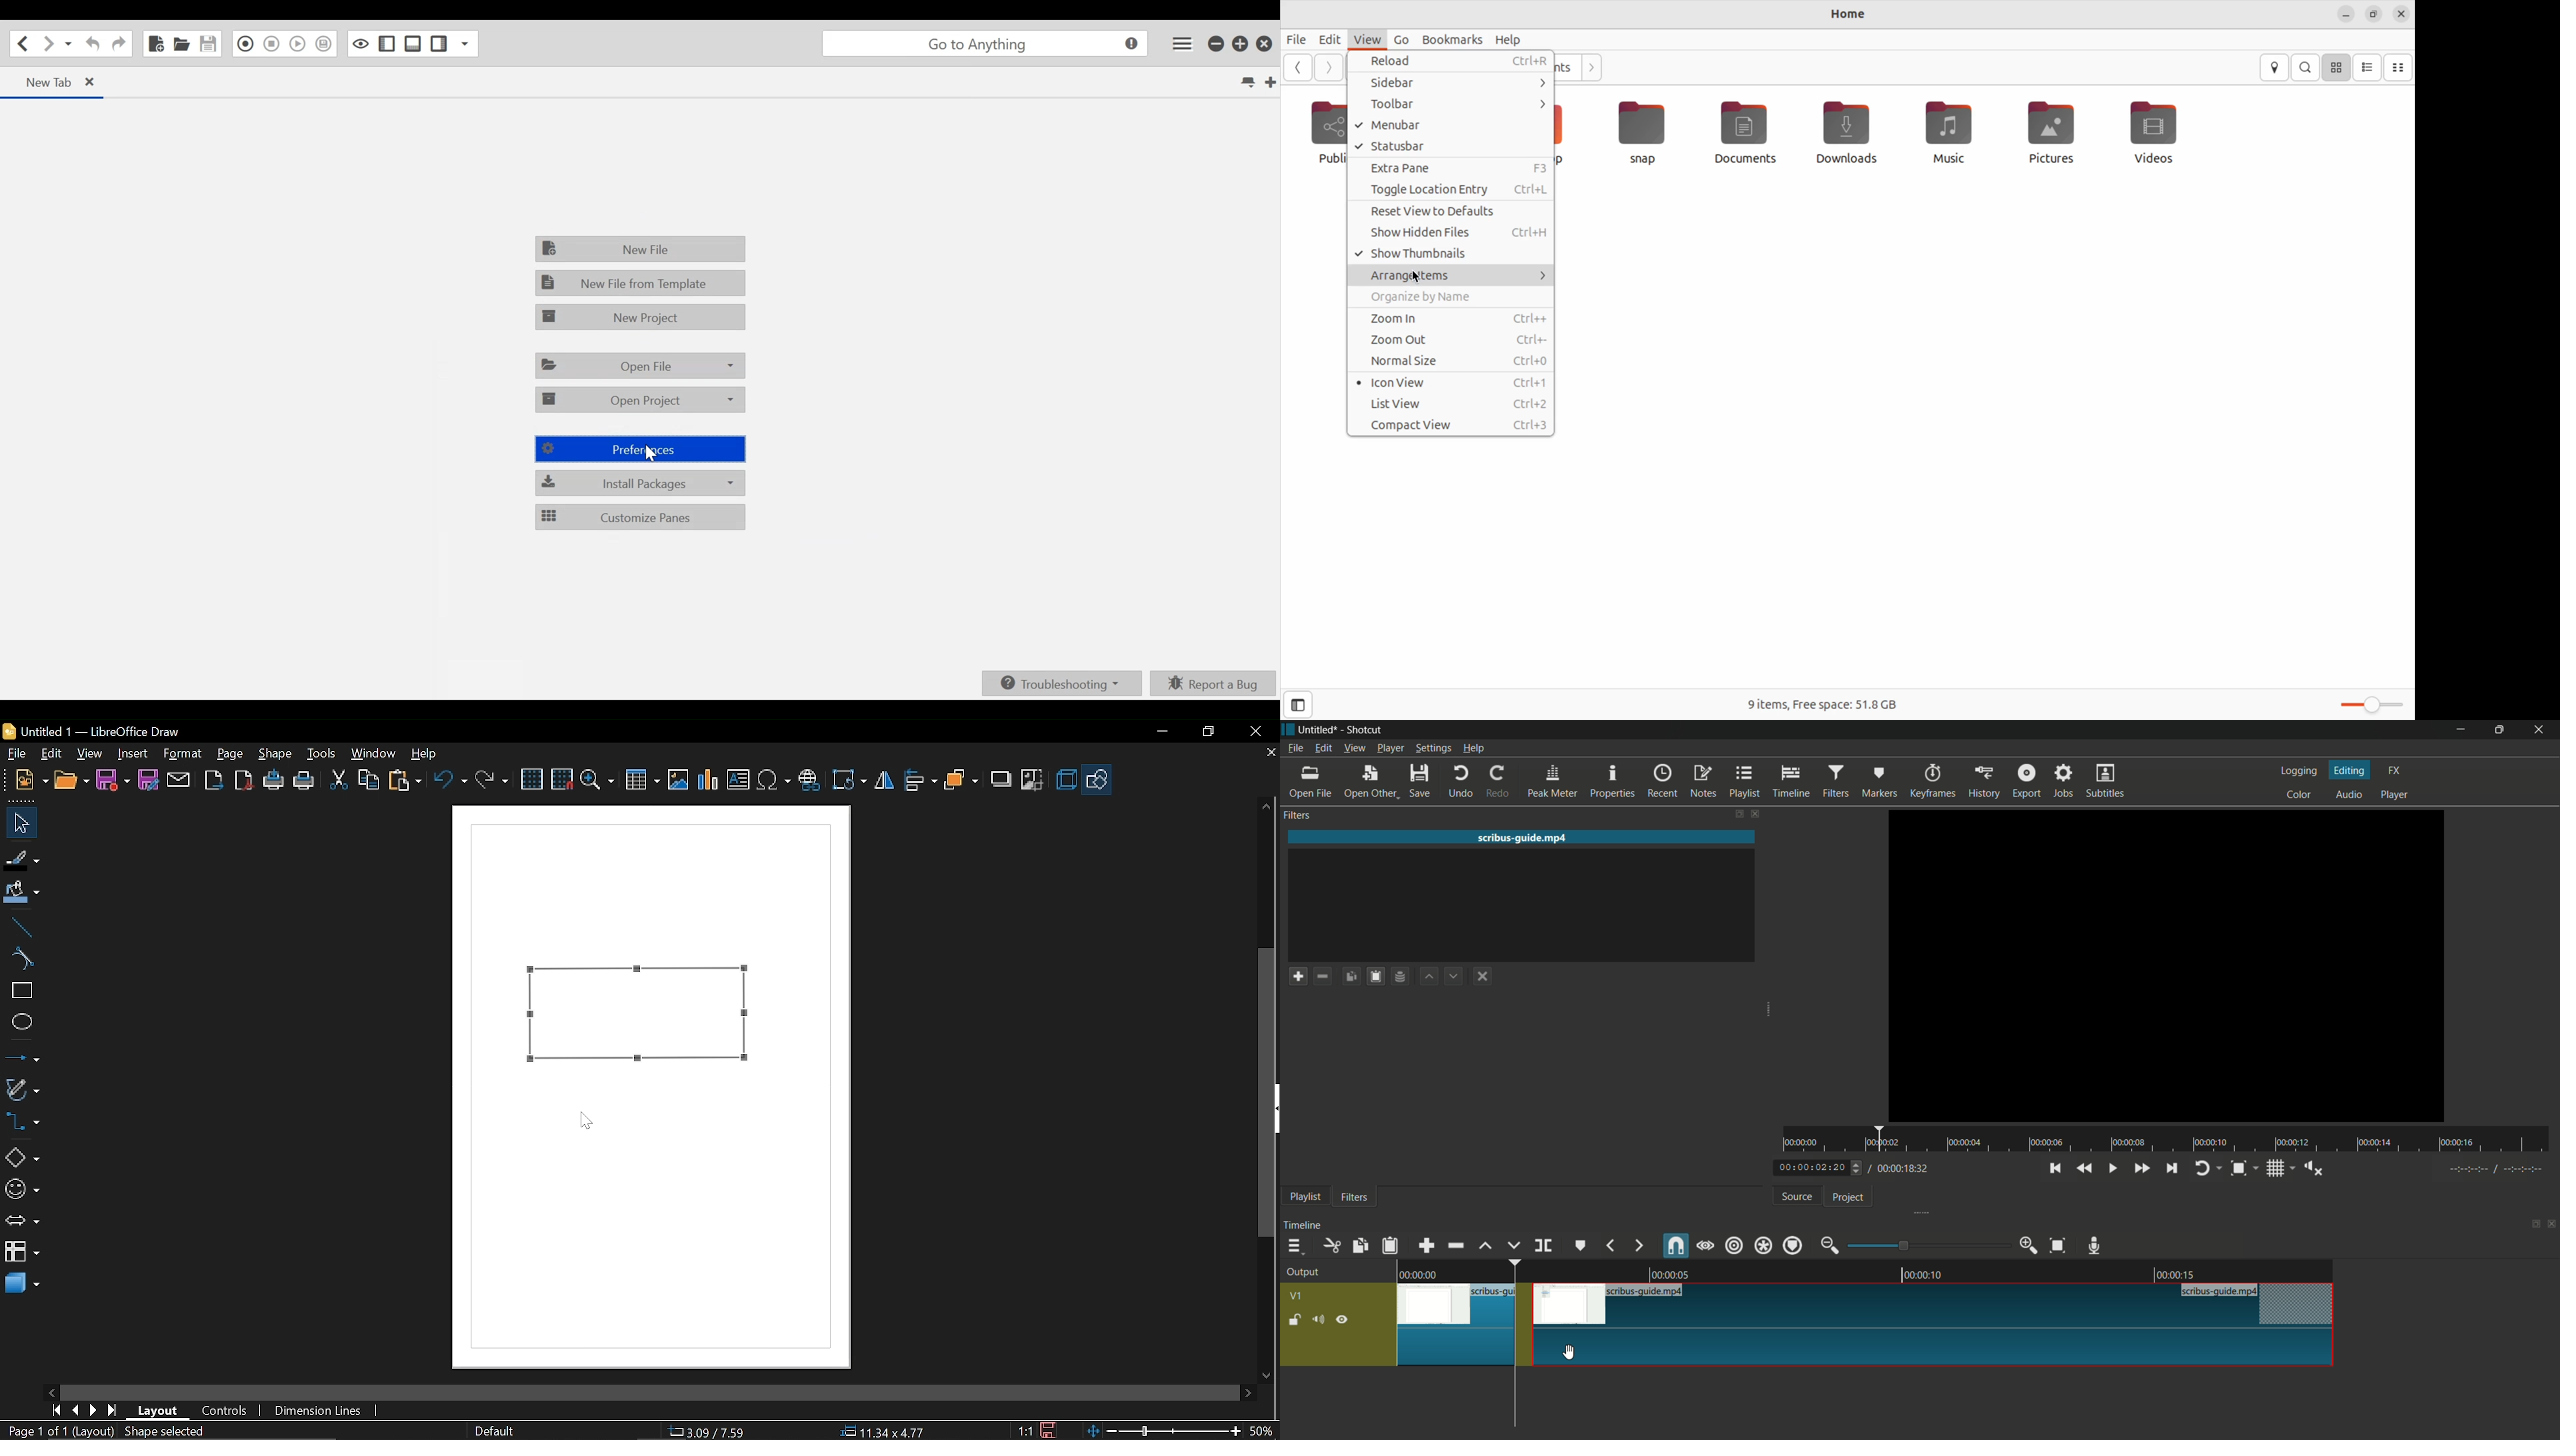  What do you see at coordinates (491, 782) in the screenshot?
I see `redo` at bounding box center [491, 782].